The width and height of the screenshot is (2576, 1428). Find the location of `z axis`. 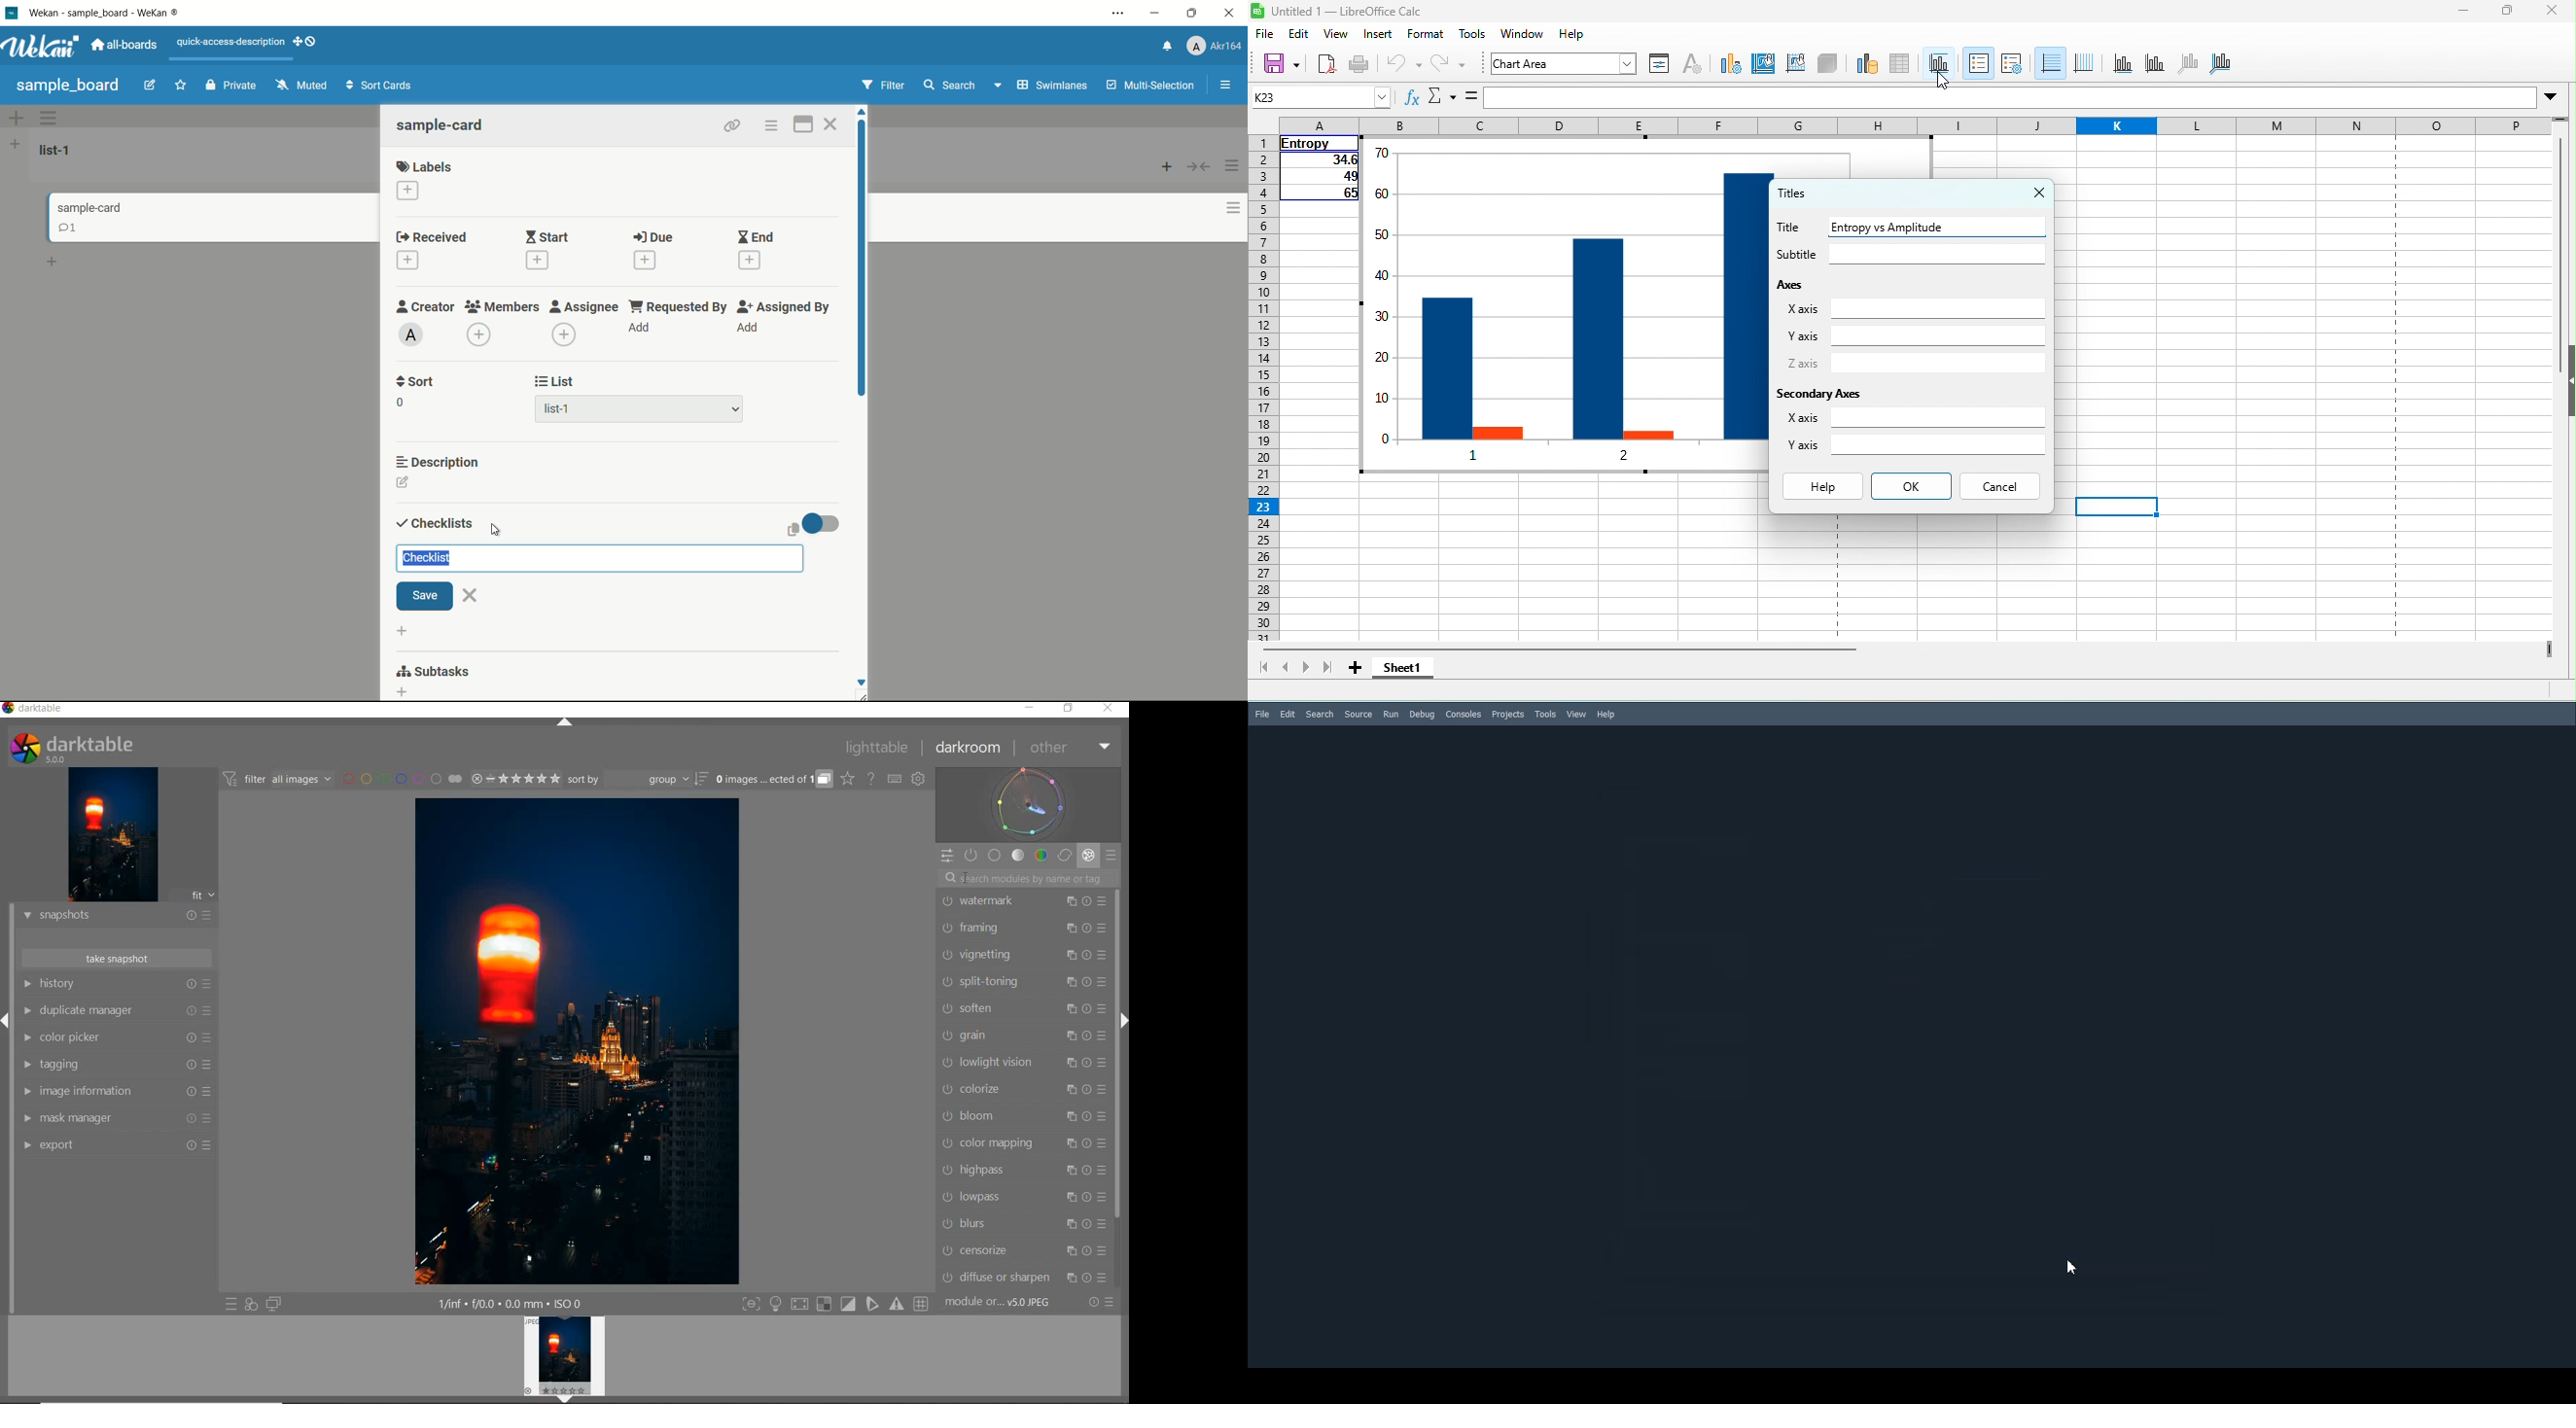

z axis is located at coordinates (1911, 363).